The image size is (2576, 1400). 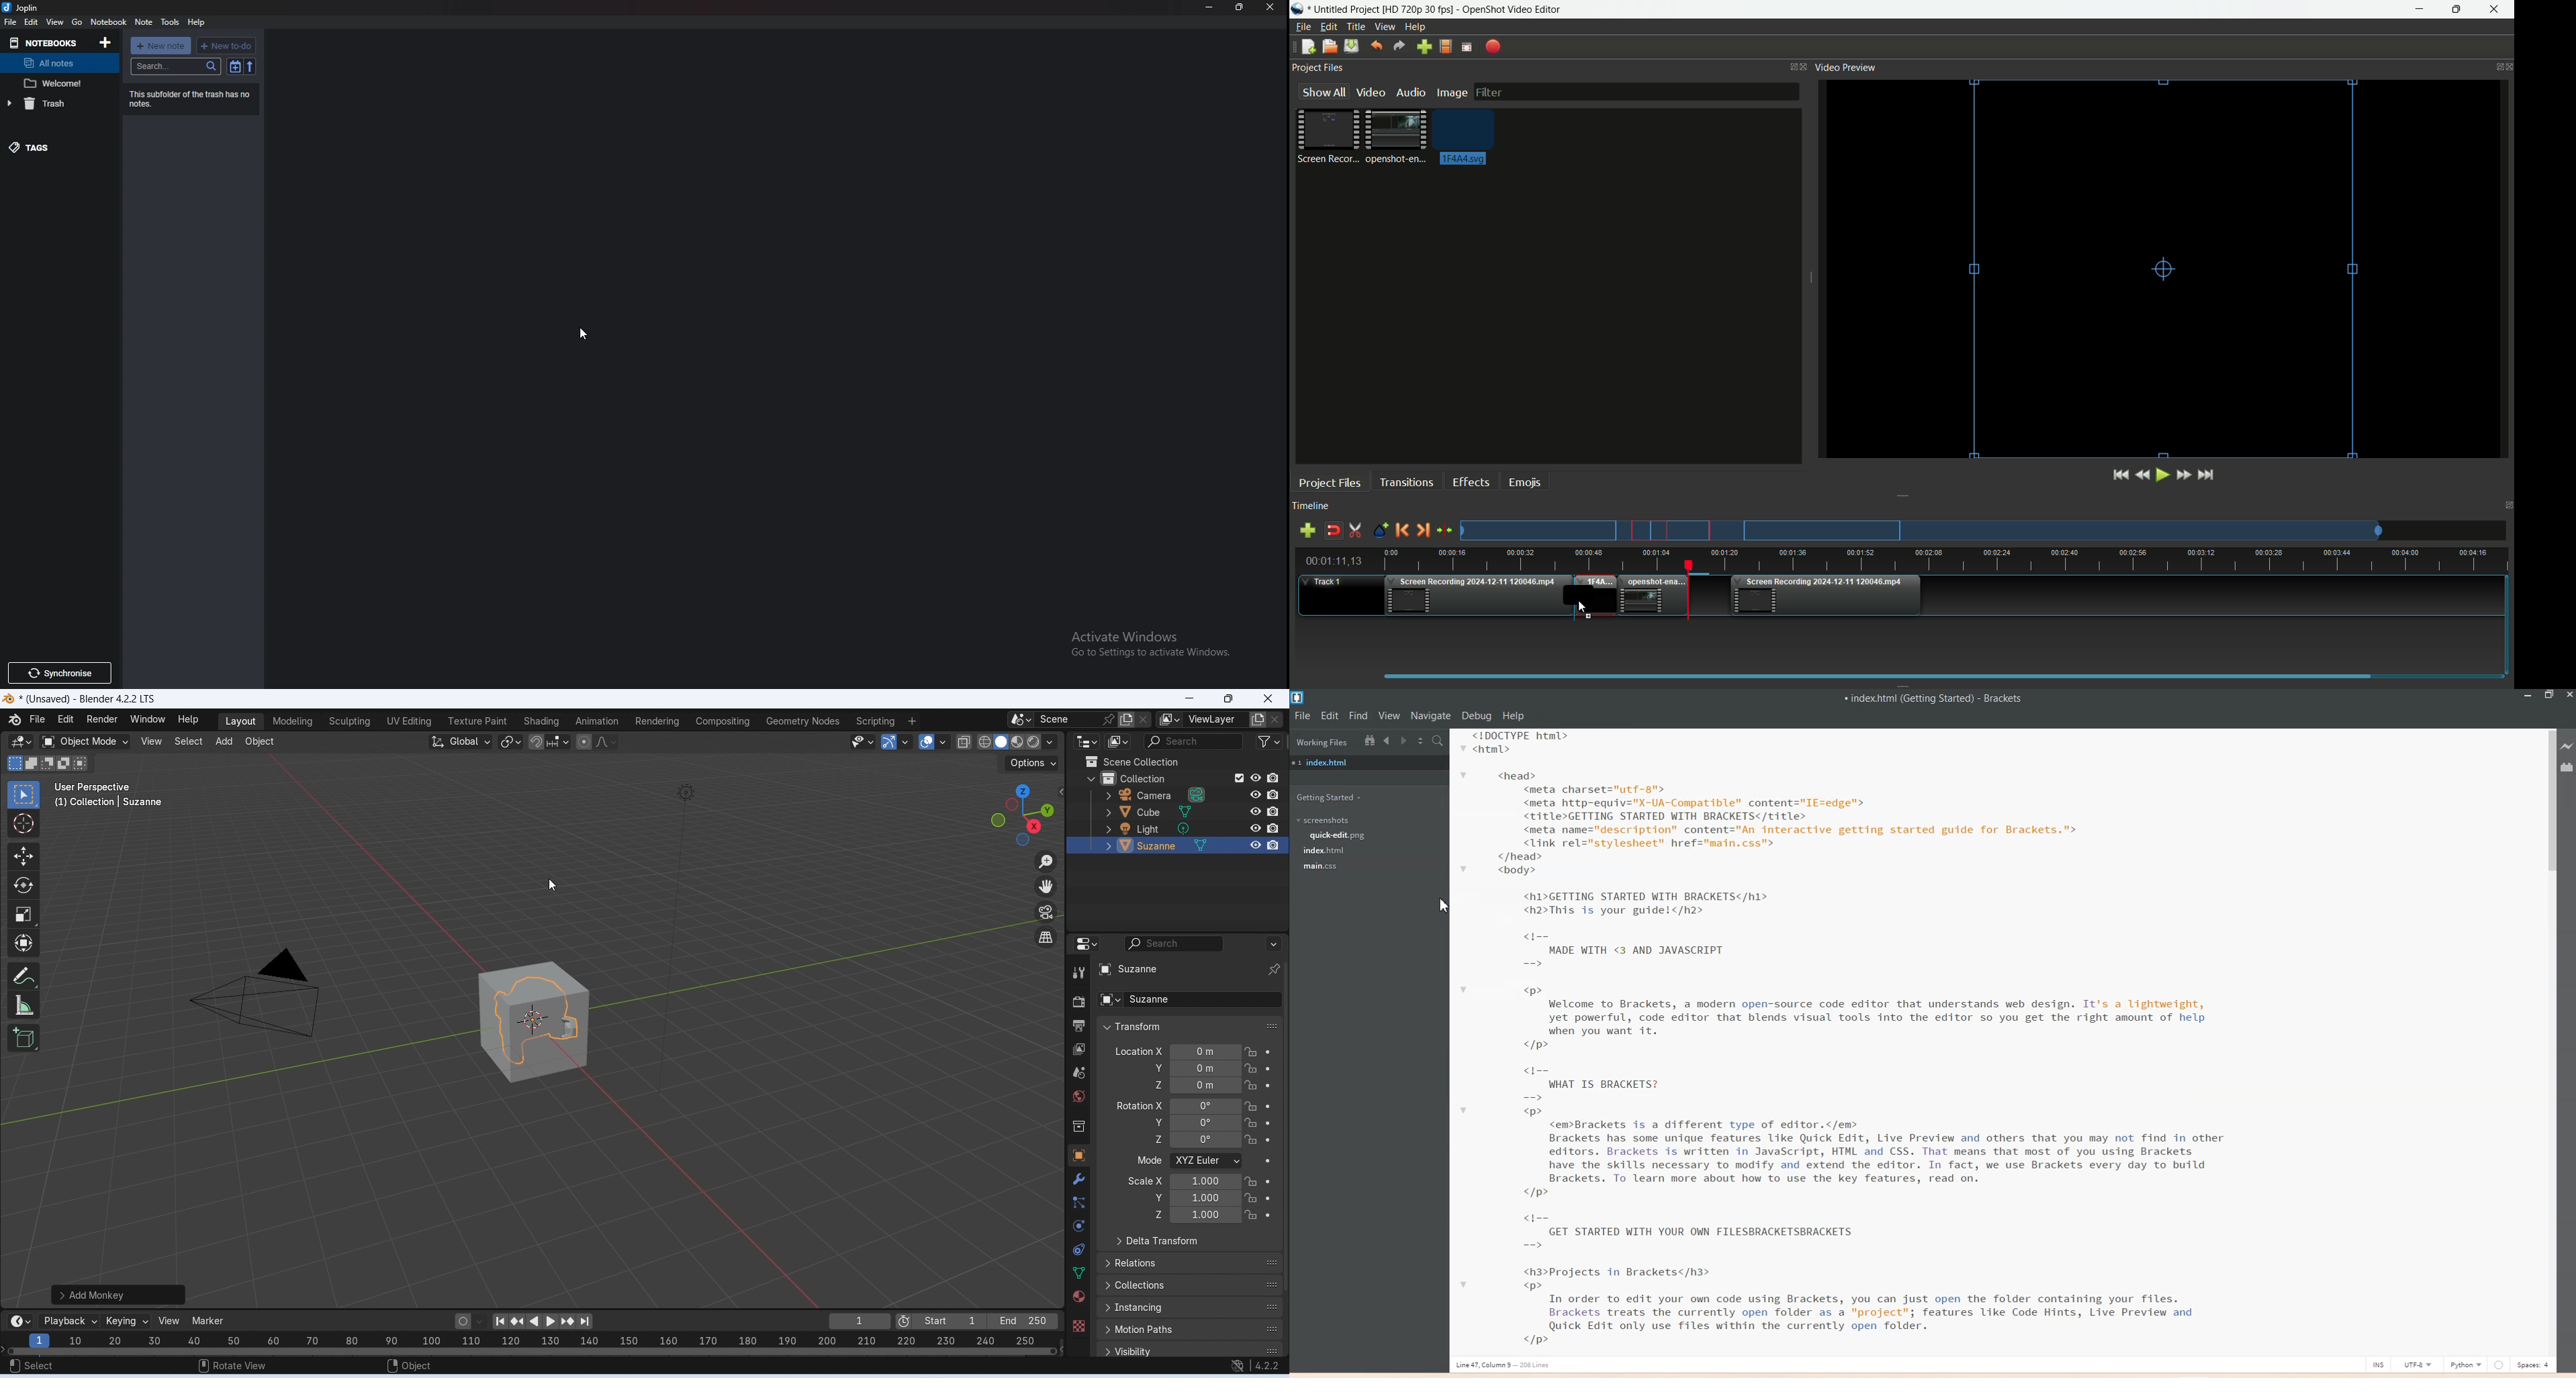 What do you see at coordinates (144, 22) in the screenshot?
I see `note` at bounding box center [144, 22].